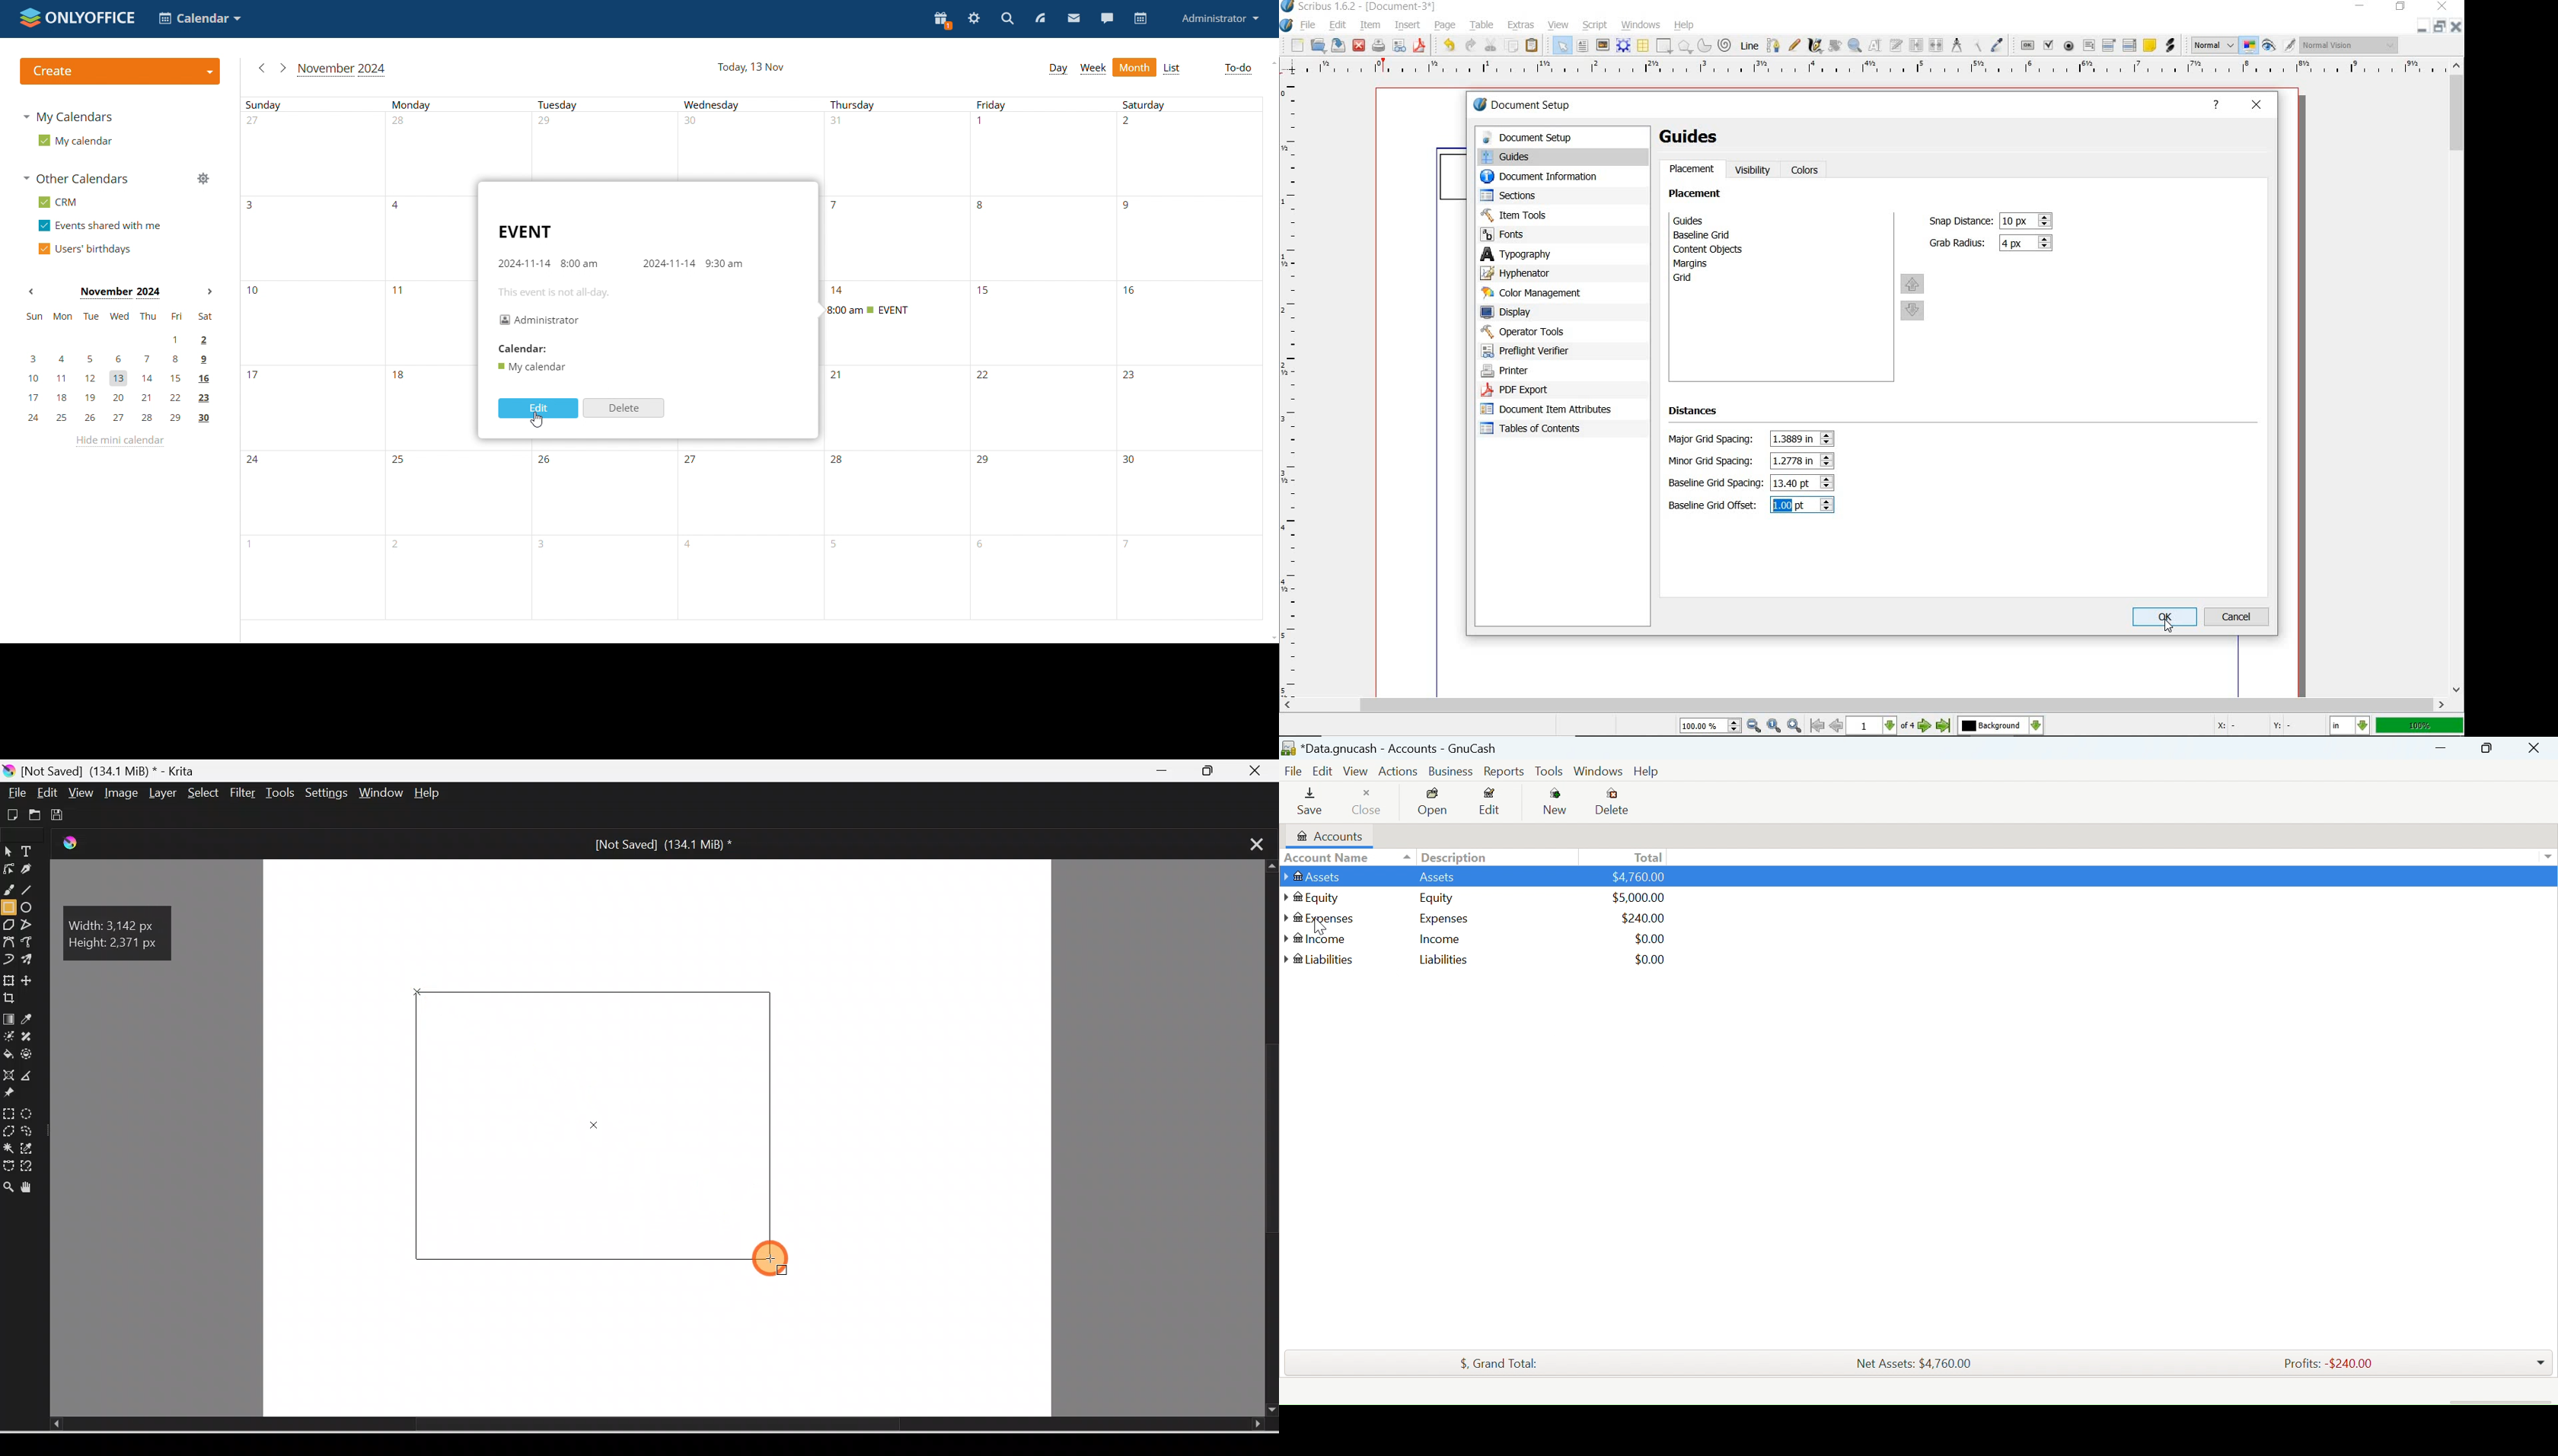 This screenshot has height=1456, width=2576. I want to click on Rectangle, so click(9, 907).